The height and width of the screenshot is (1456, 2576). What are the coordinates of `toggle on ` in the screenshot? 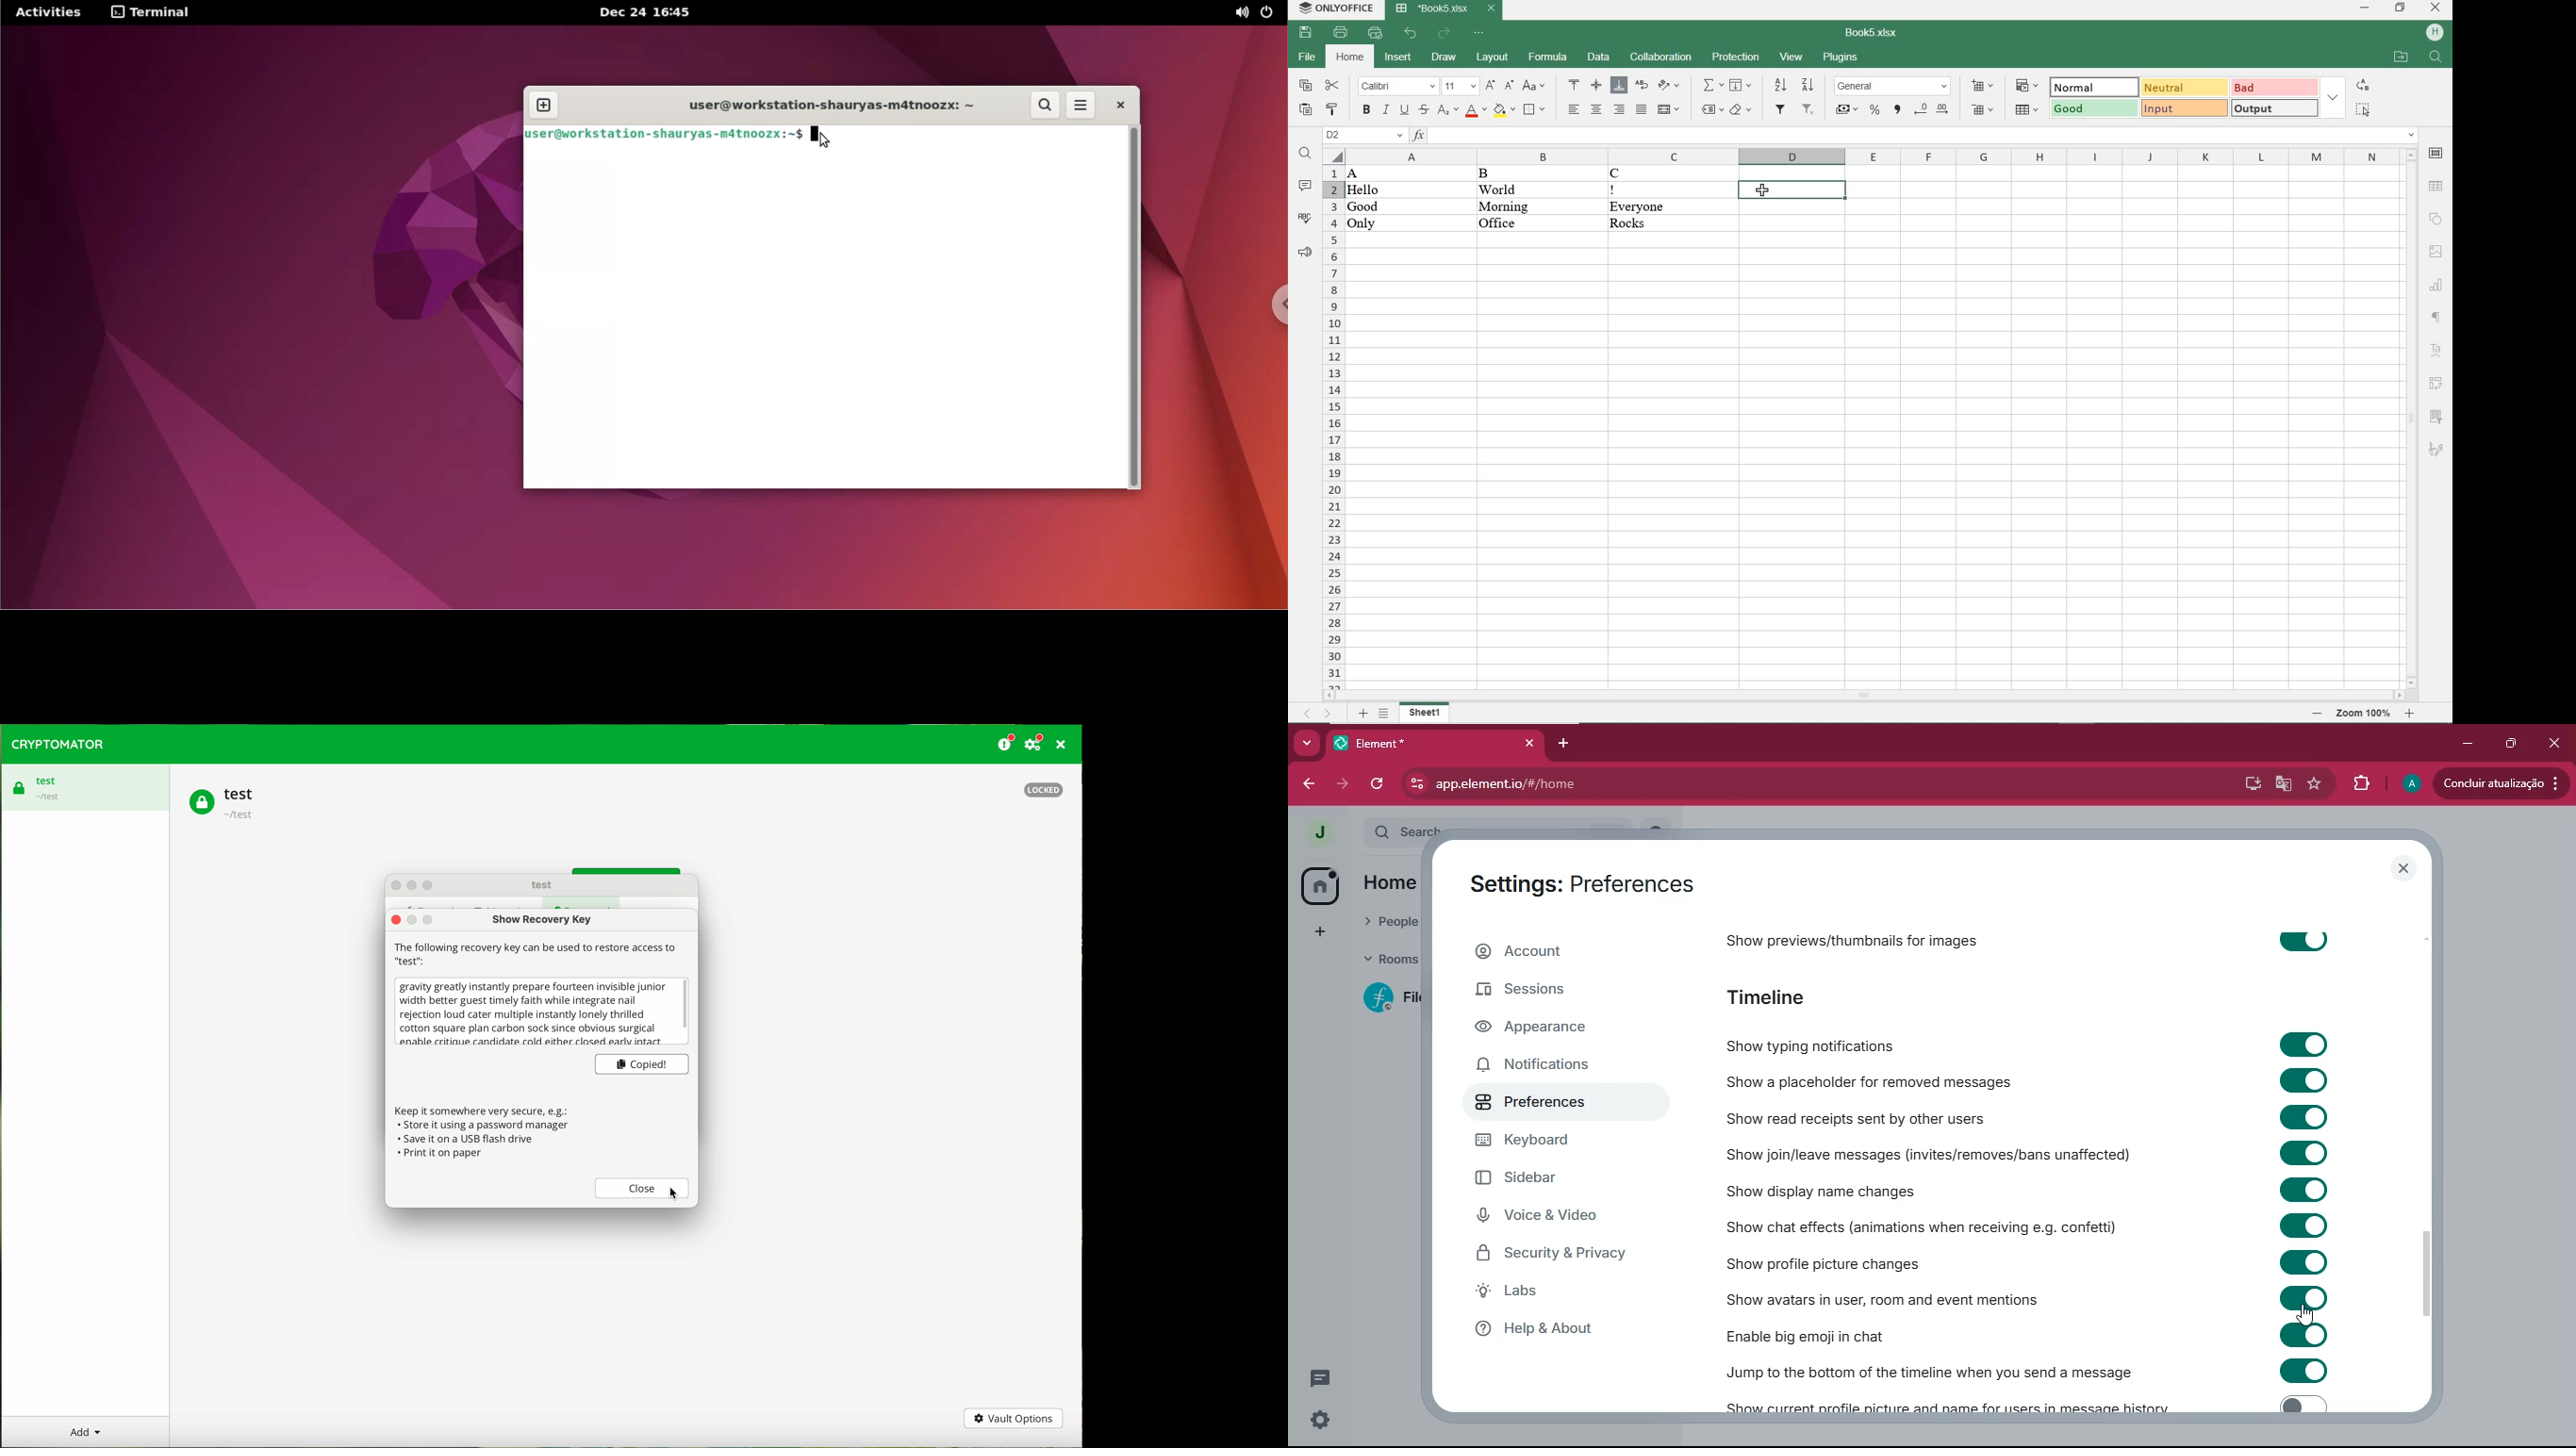 It's located at (2305, 1083).